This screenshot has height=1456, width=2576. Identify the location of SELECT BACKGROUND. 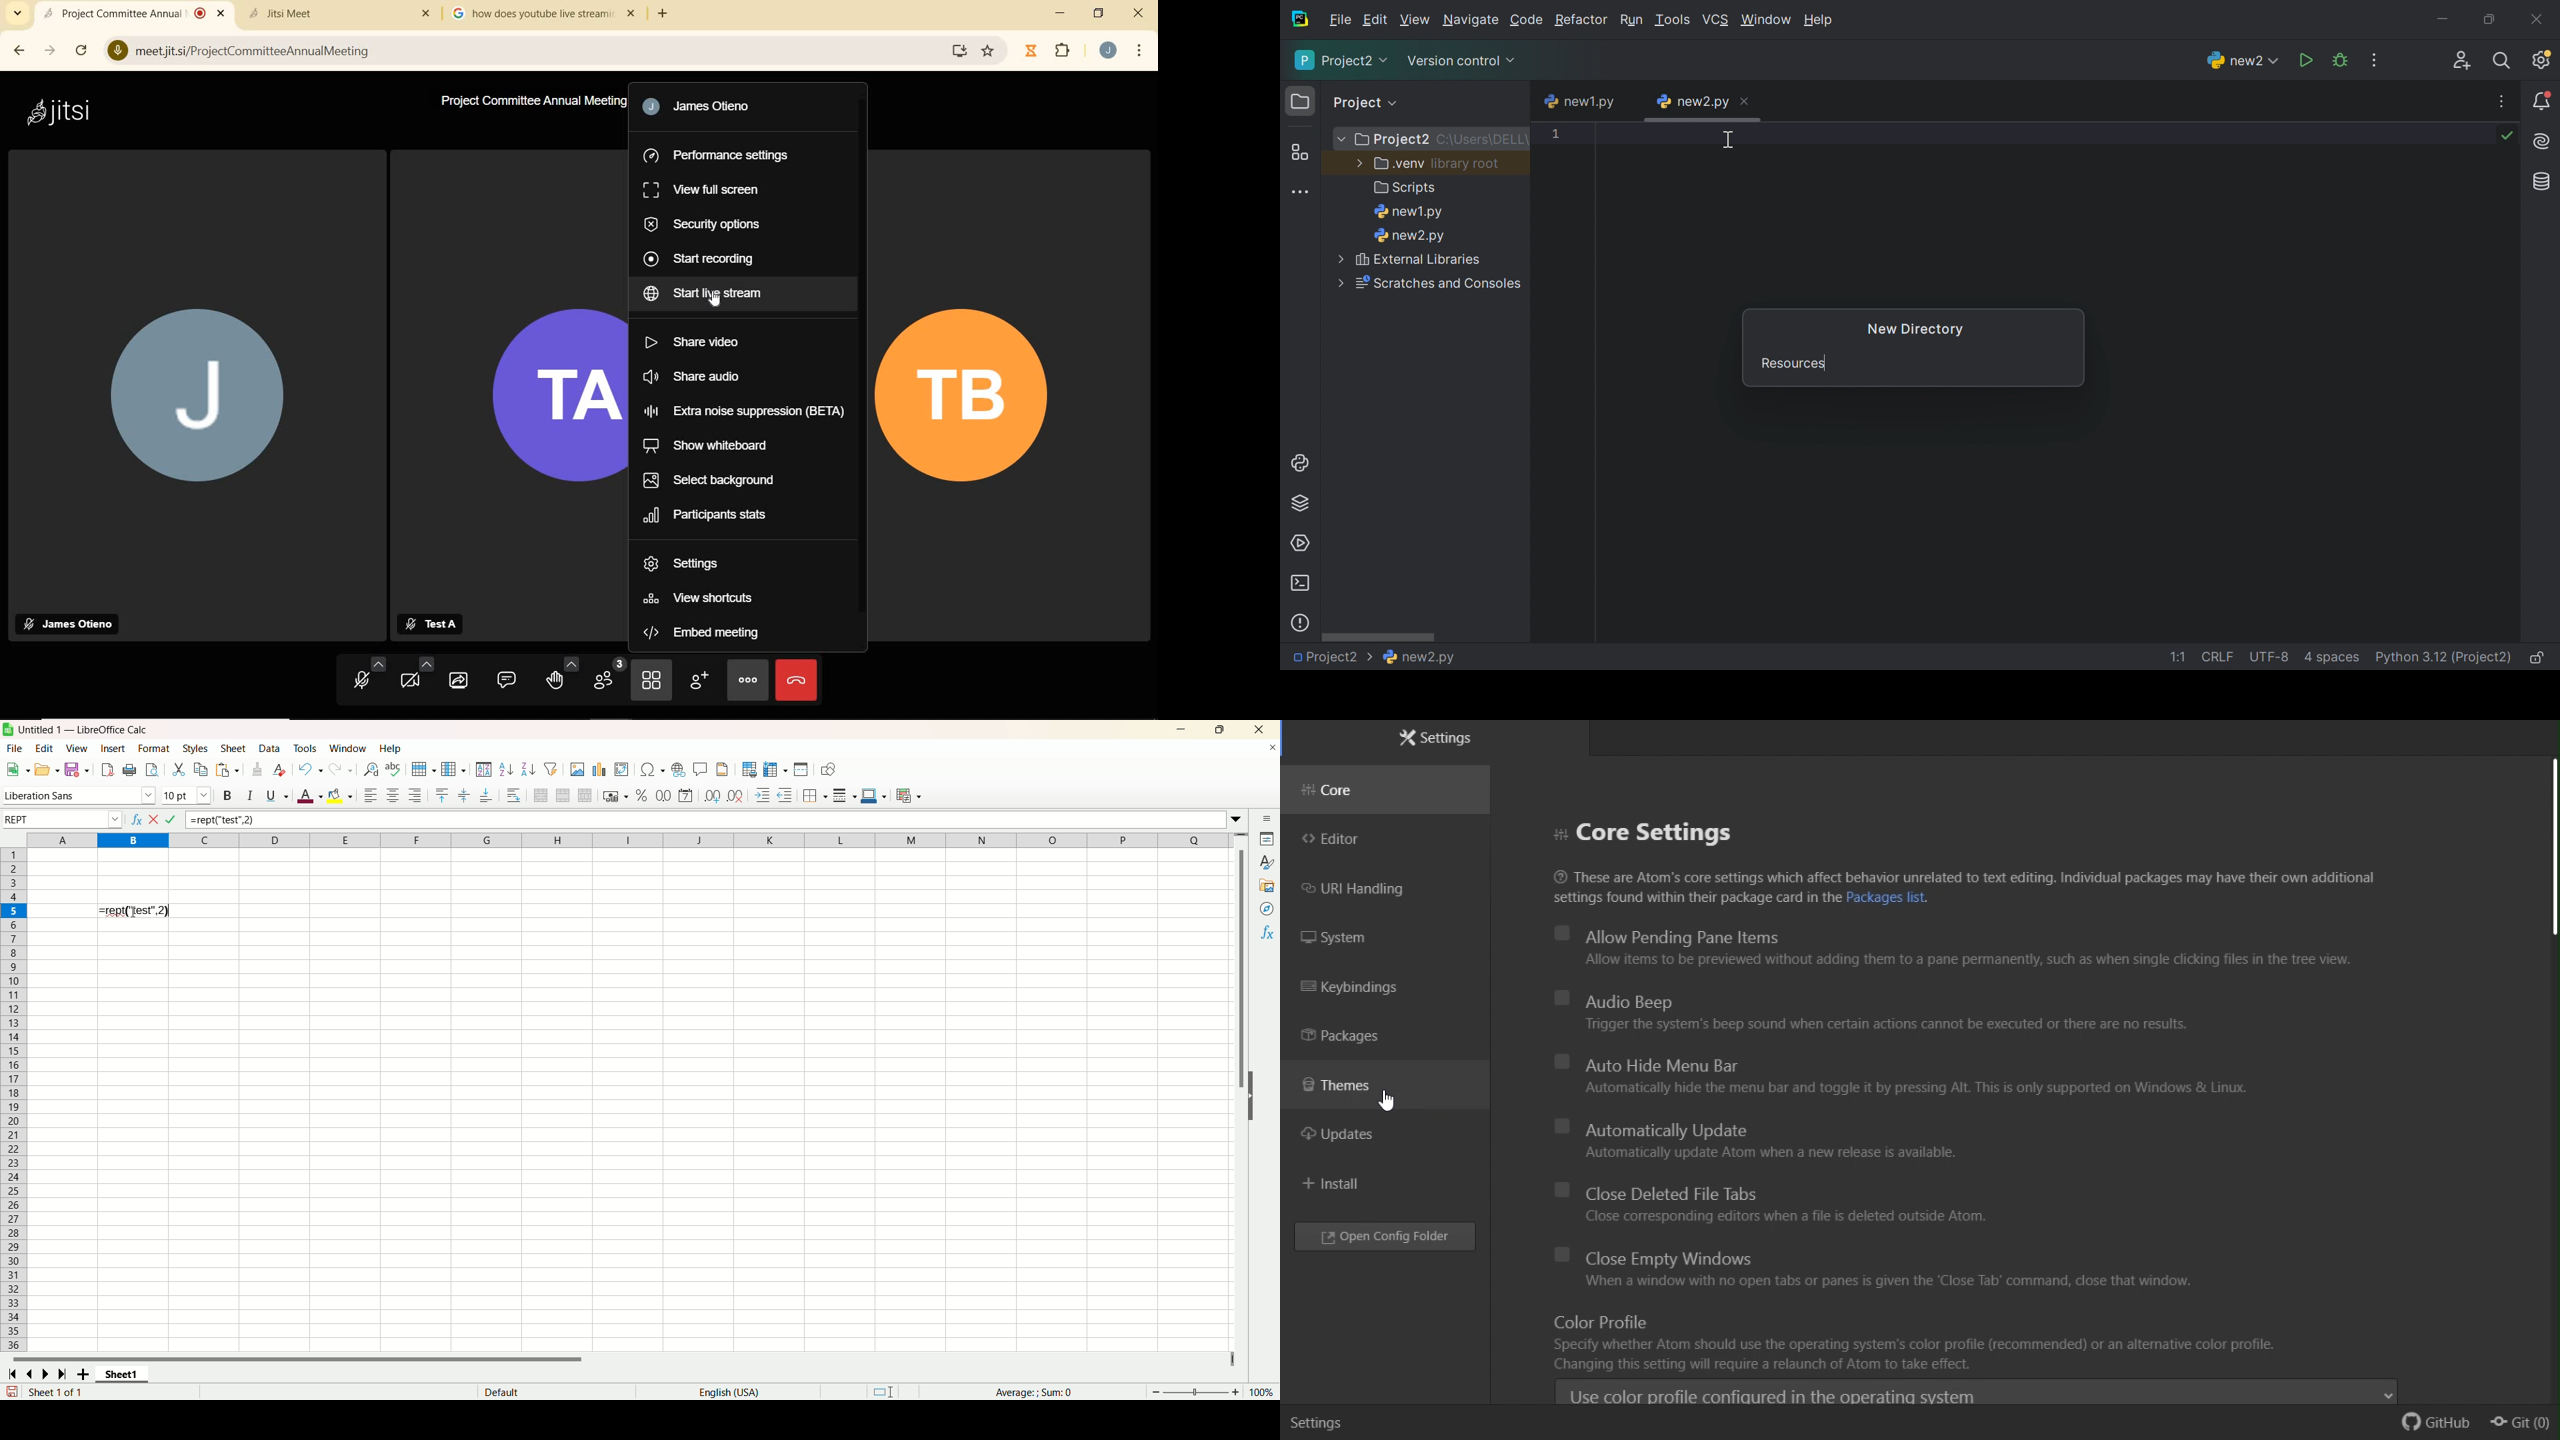
(717, 478).